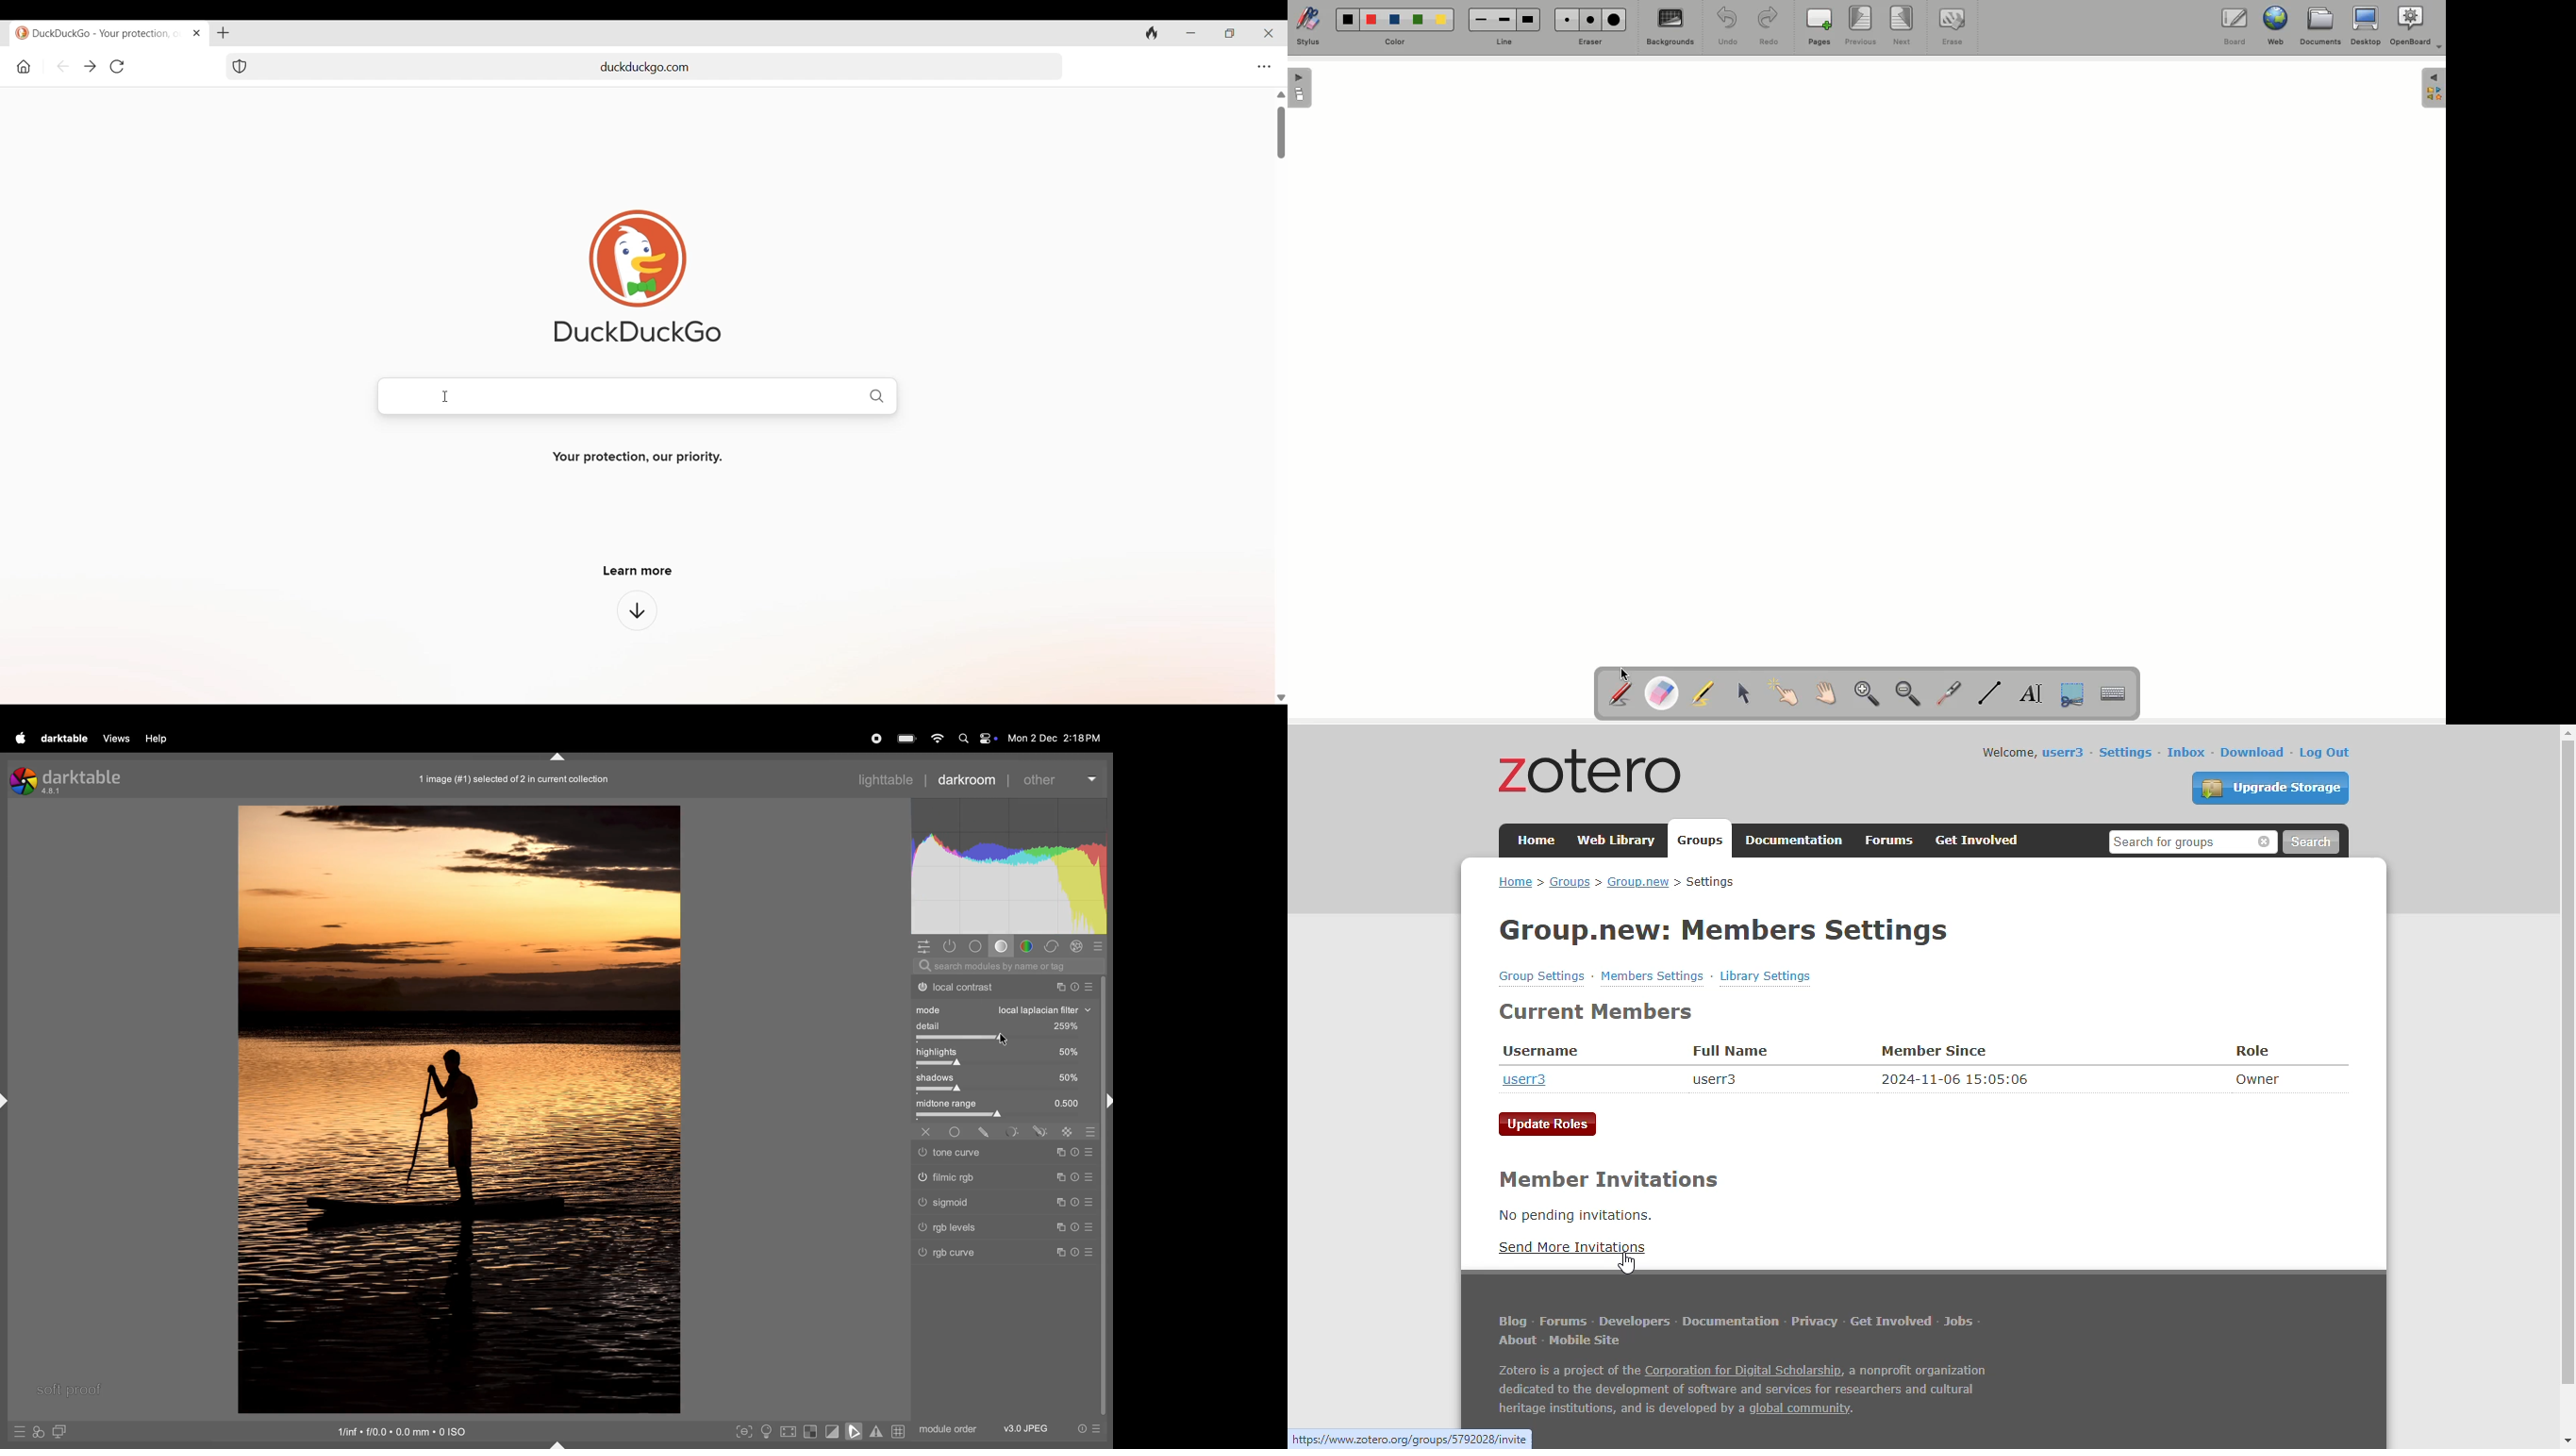 This screenshot has width=2576, height=1456. Describe the element at coordinates (2009, 752) in the screenshot. I see `welcome,` at that location.